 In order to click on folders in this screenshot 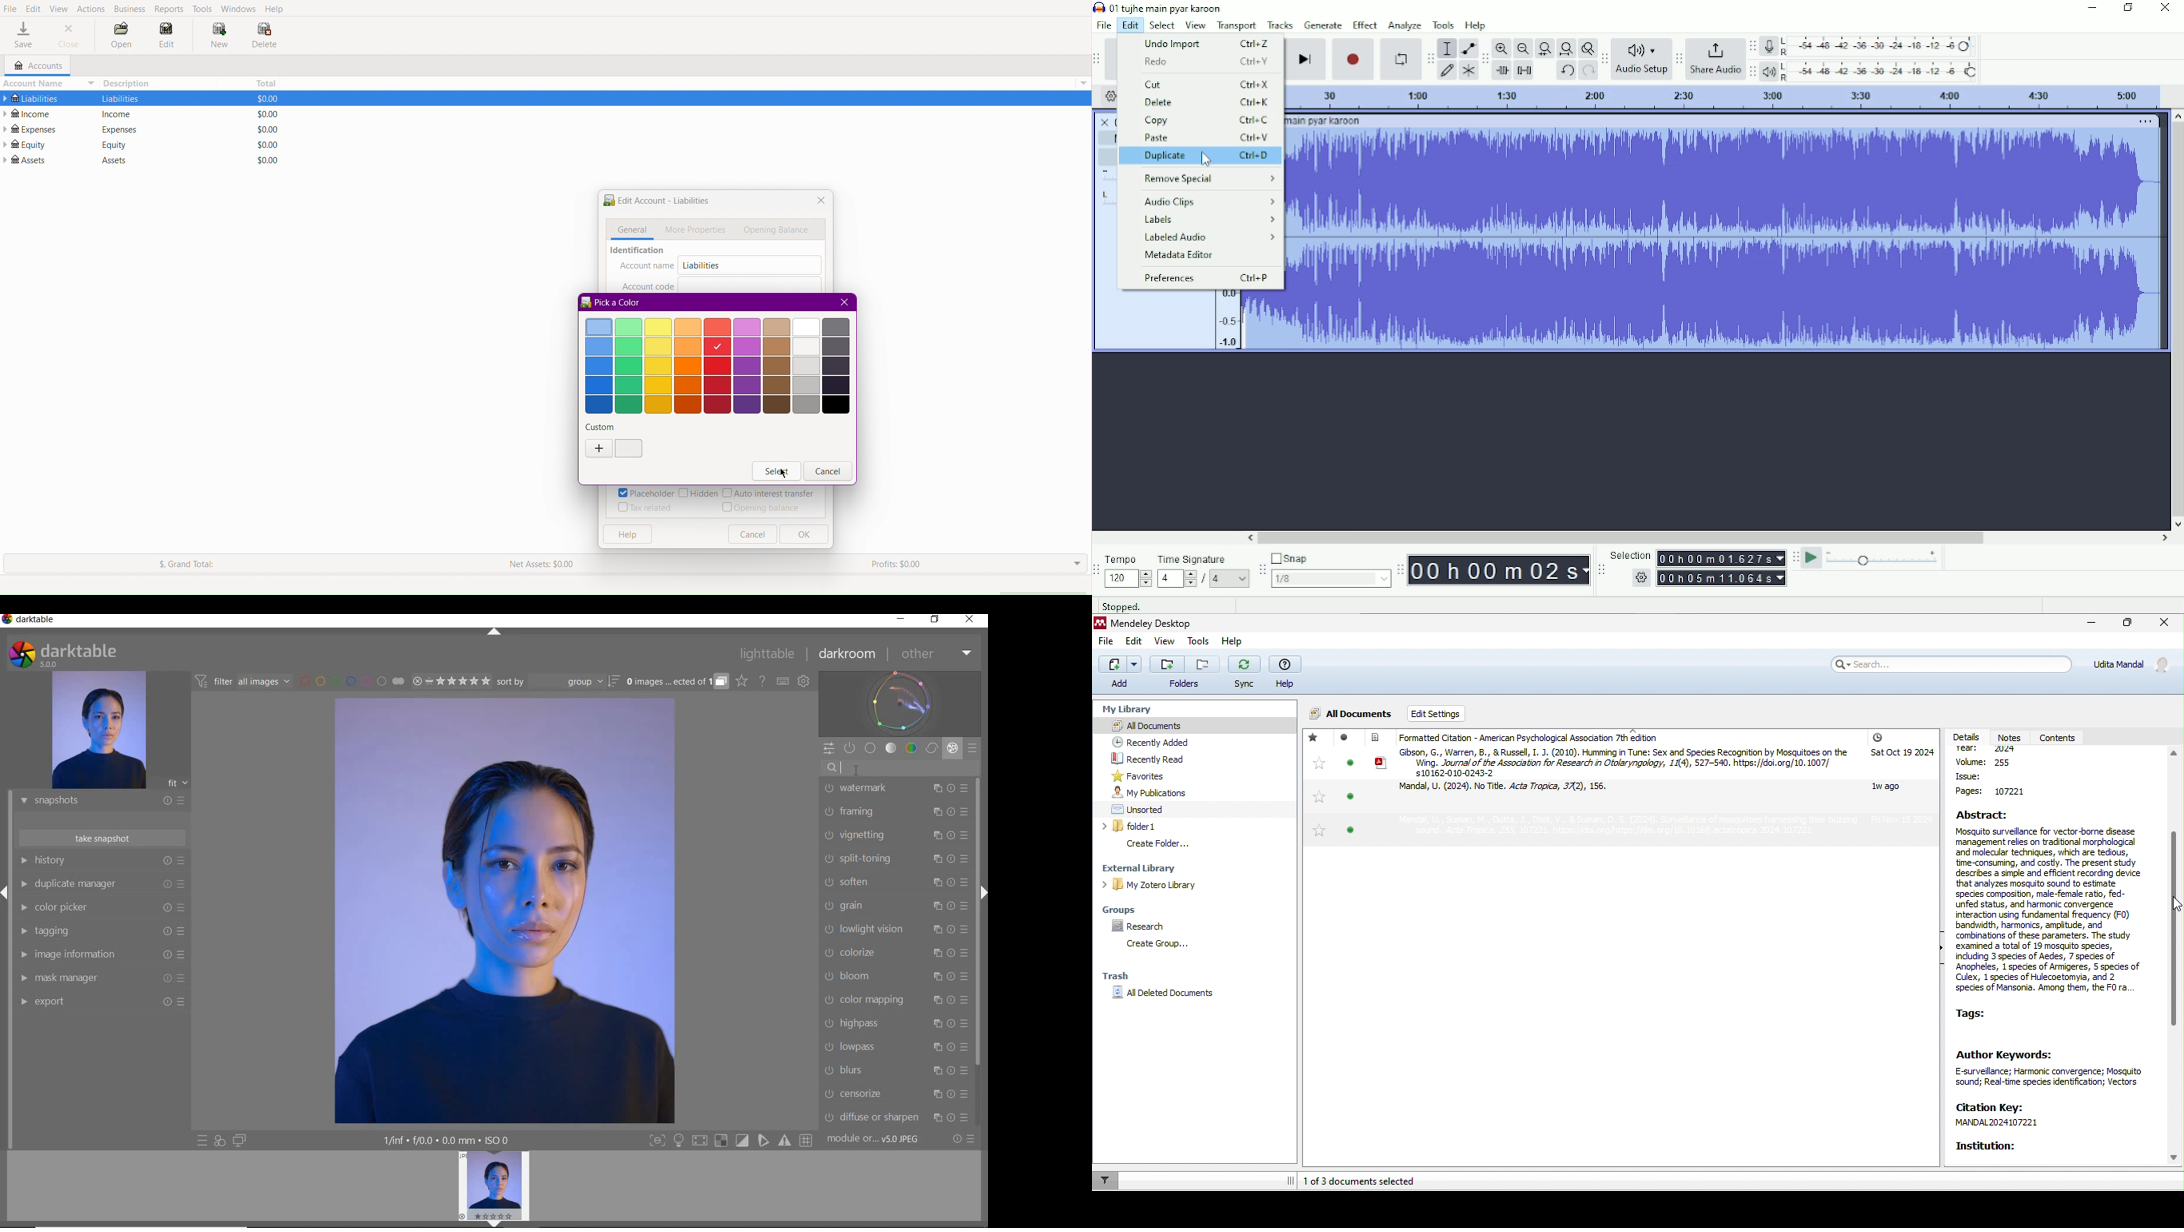, I will do `click(1186, 674)`.